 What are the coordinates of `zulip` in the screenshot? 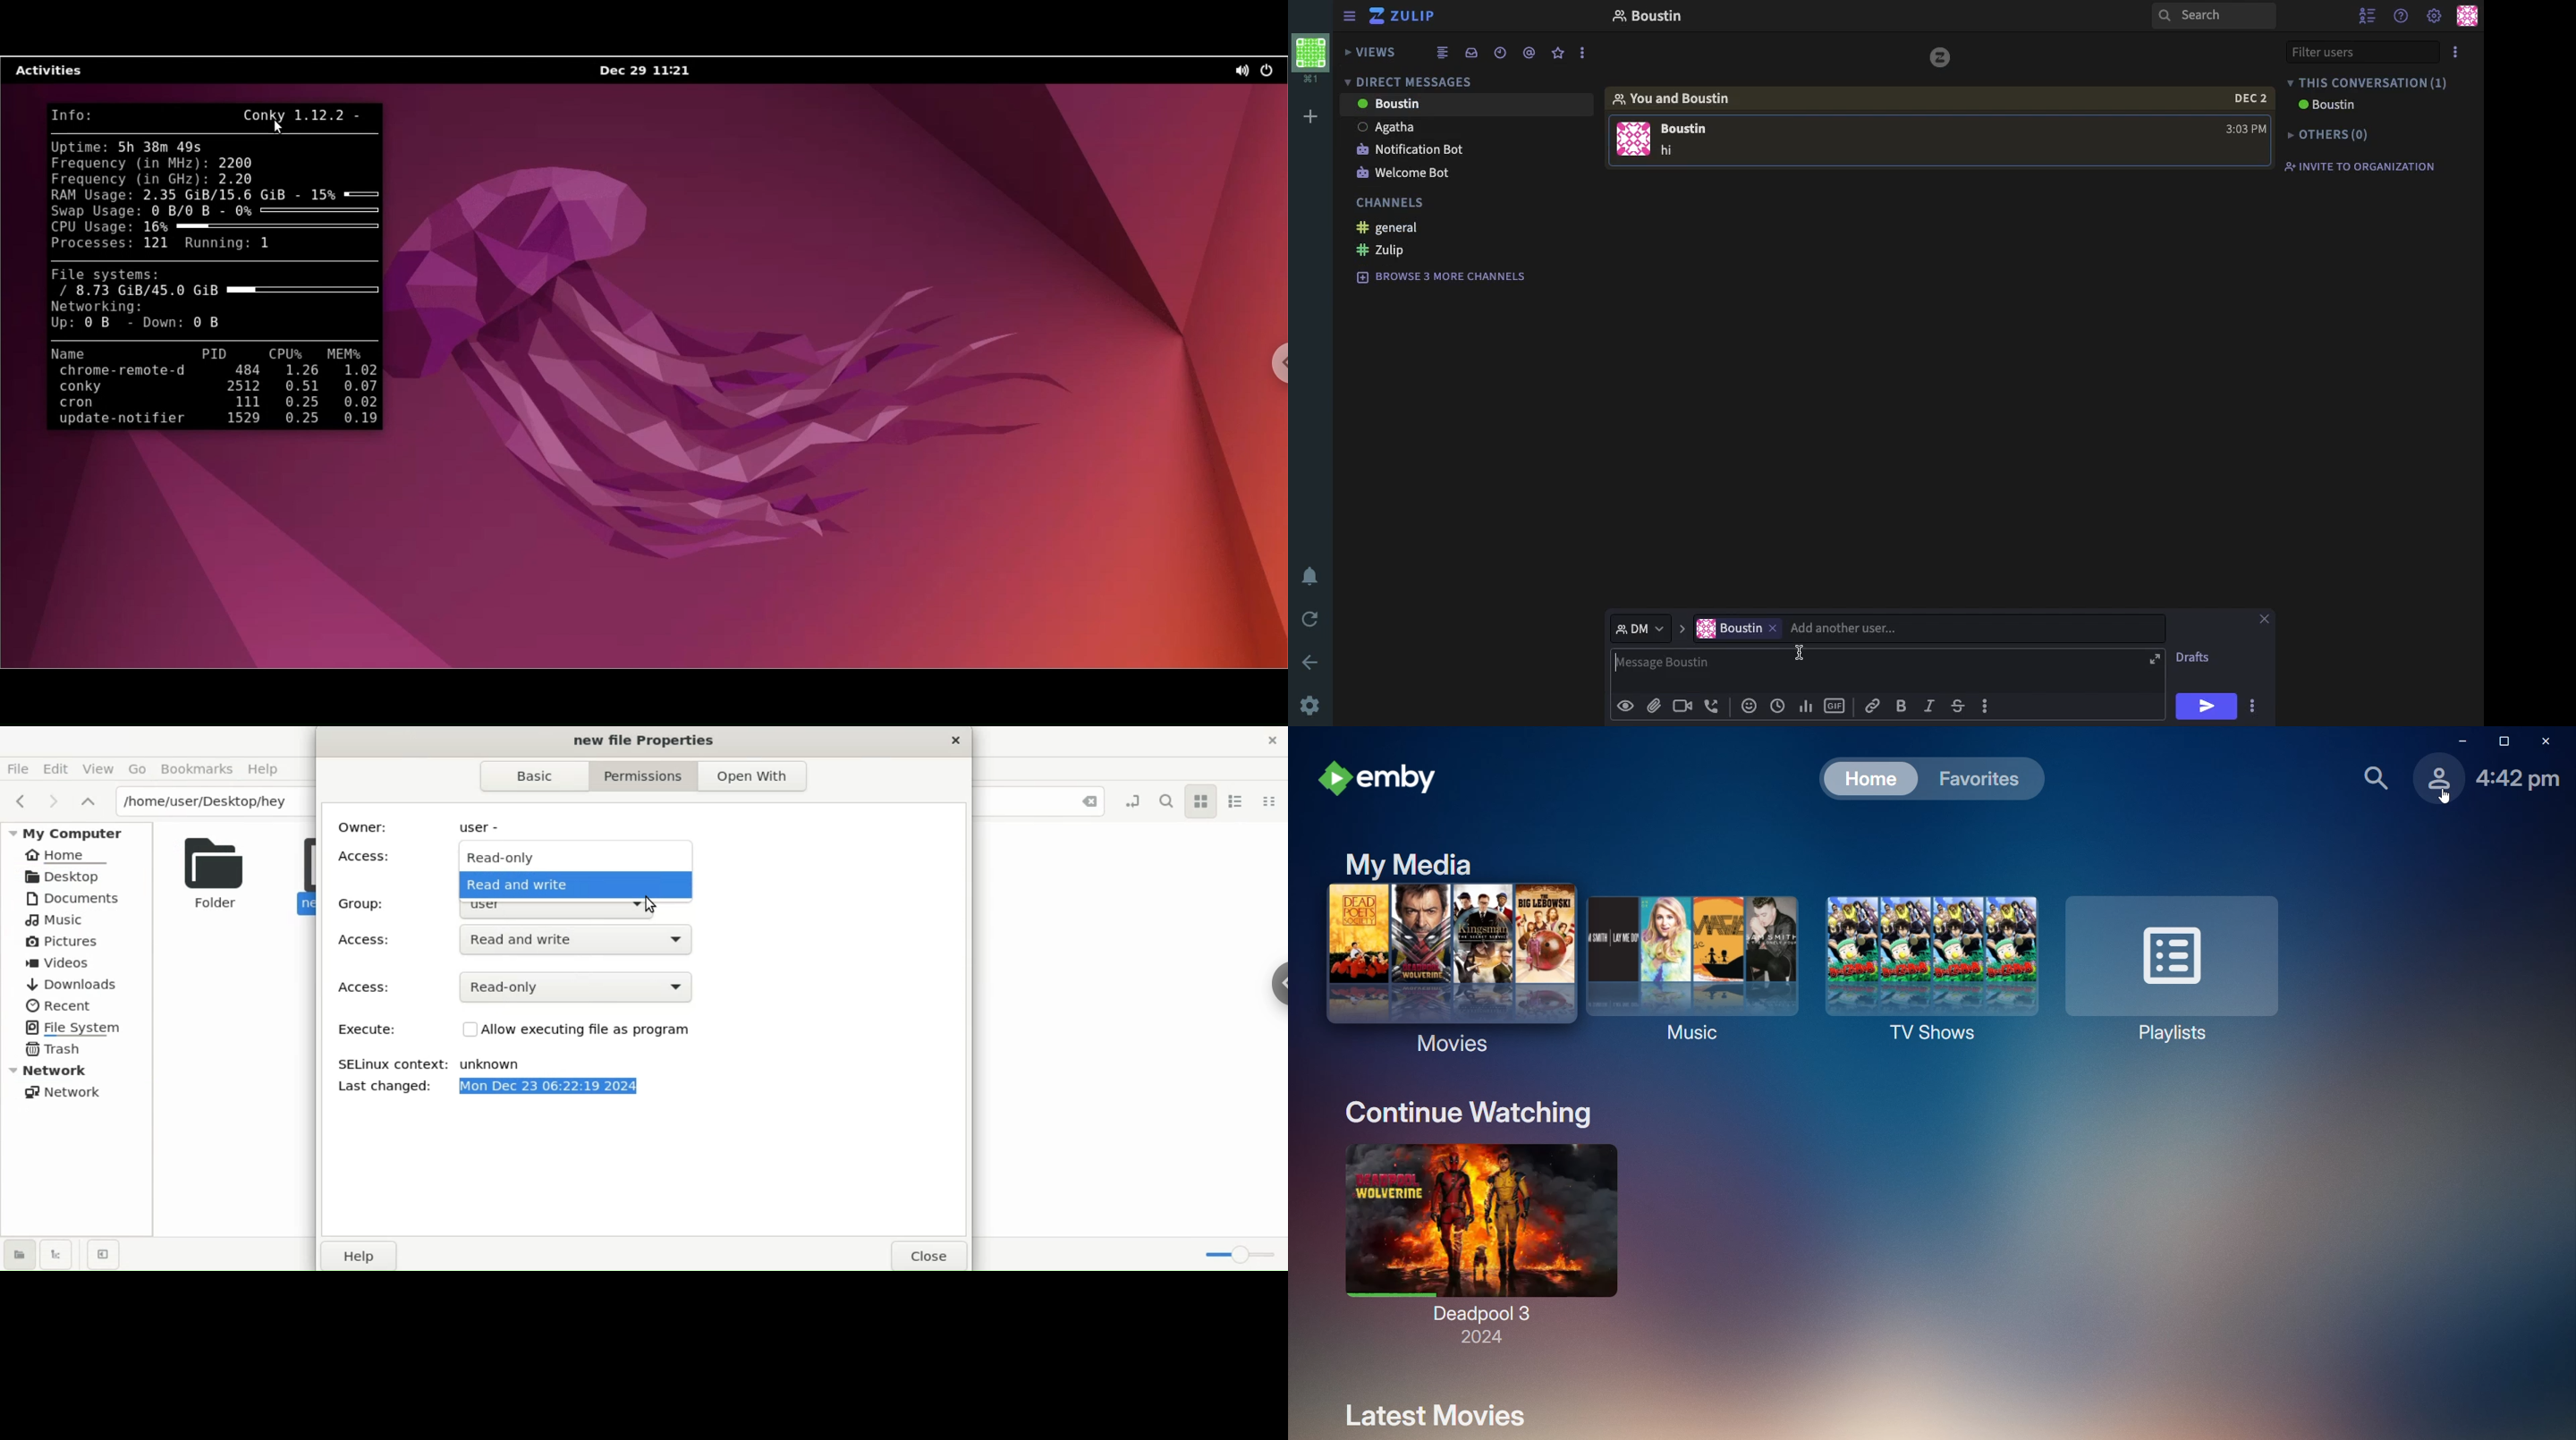 It's located at (1385, 249).